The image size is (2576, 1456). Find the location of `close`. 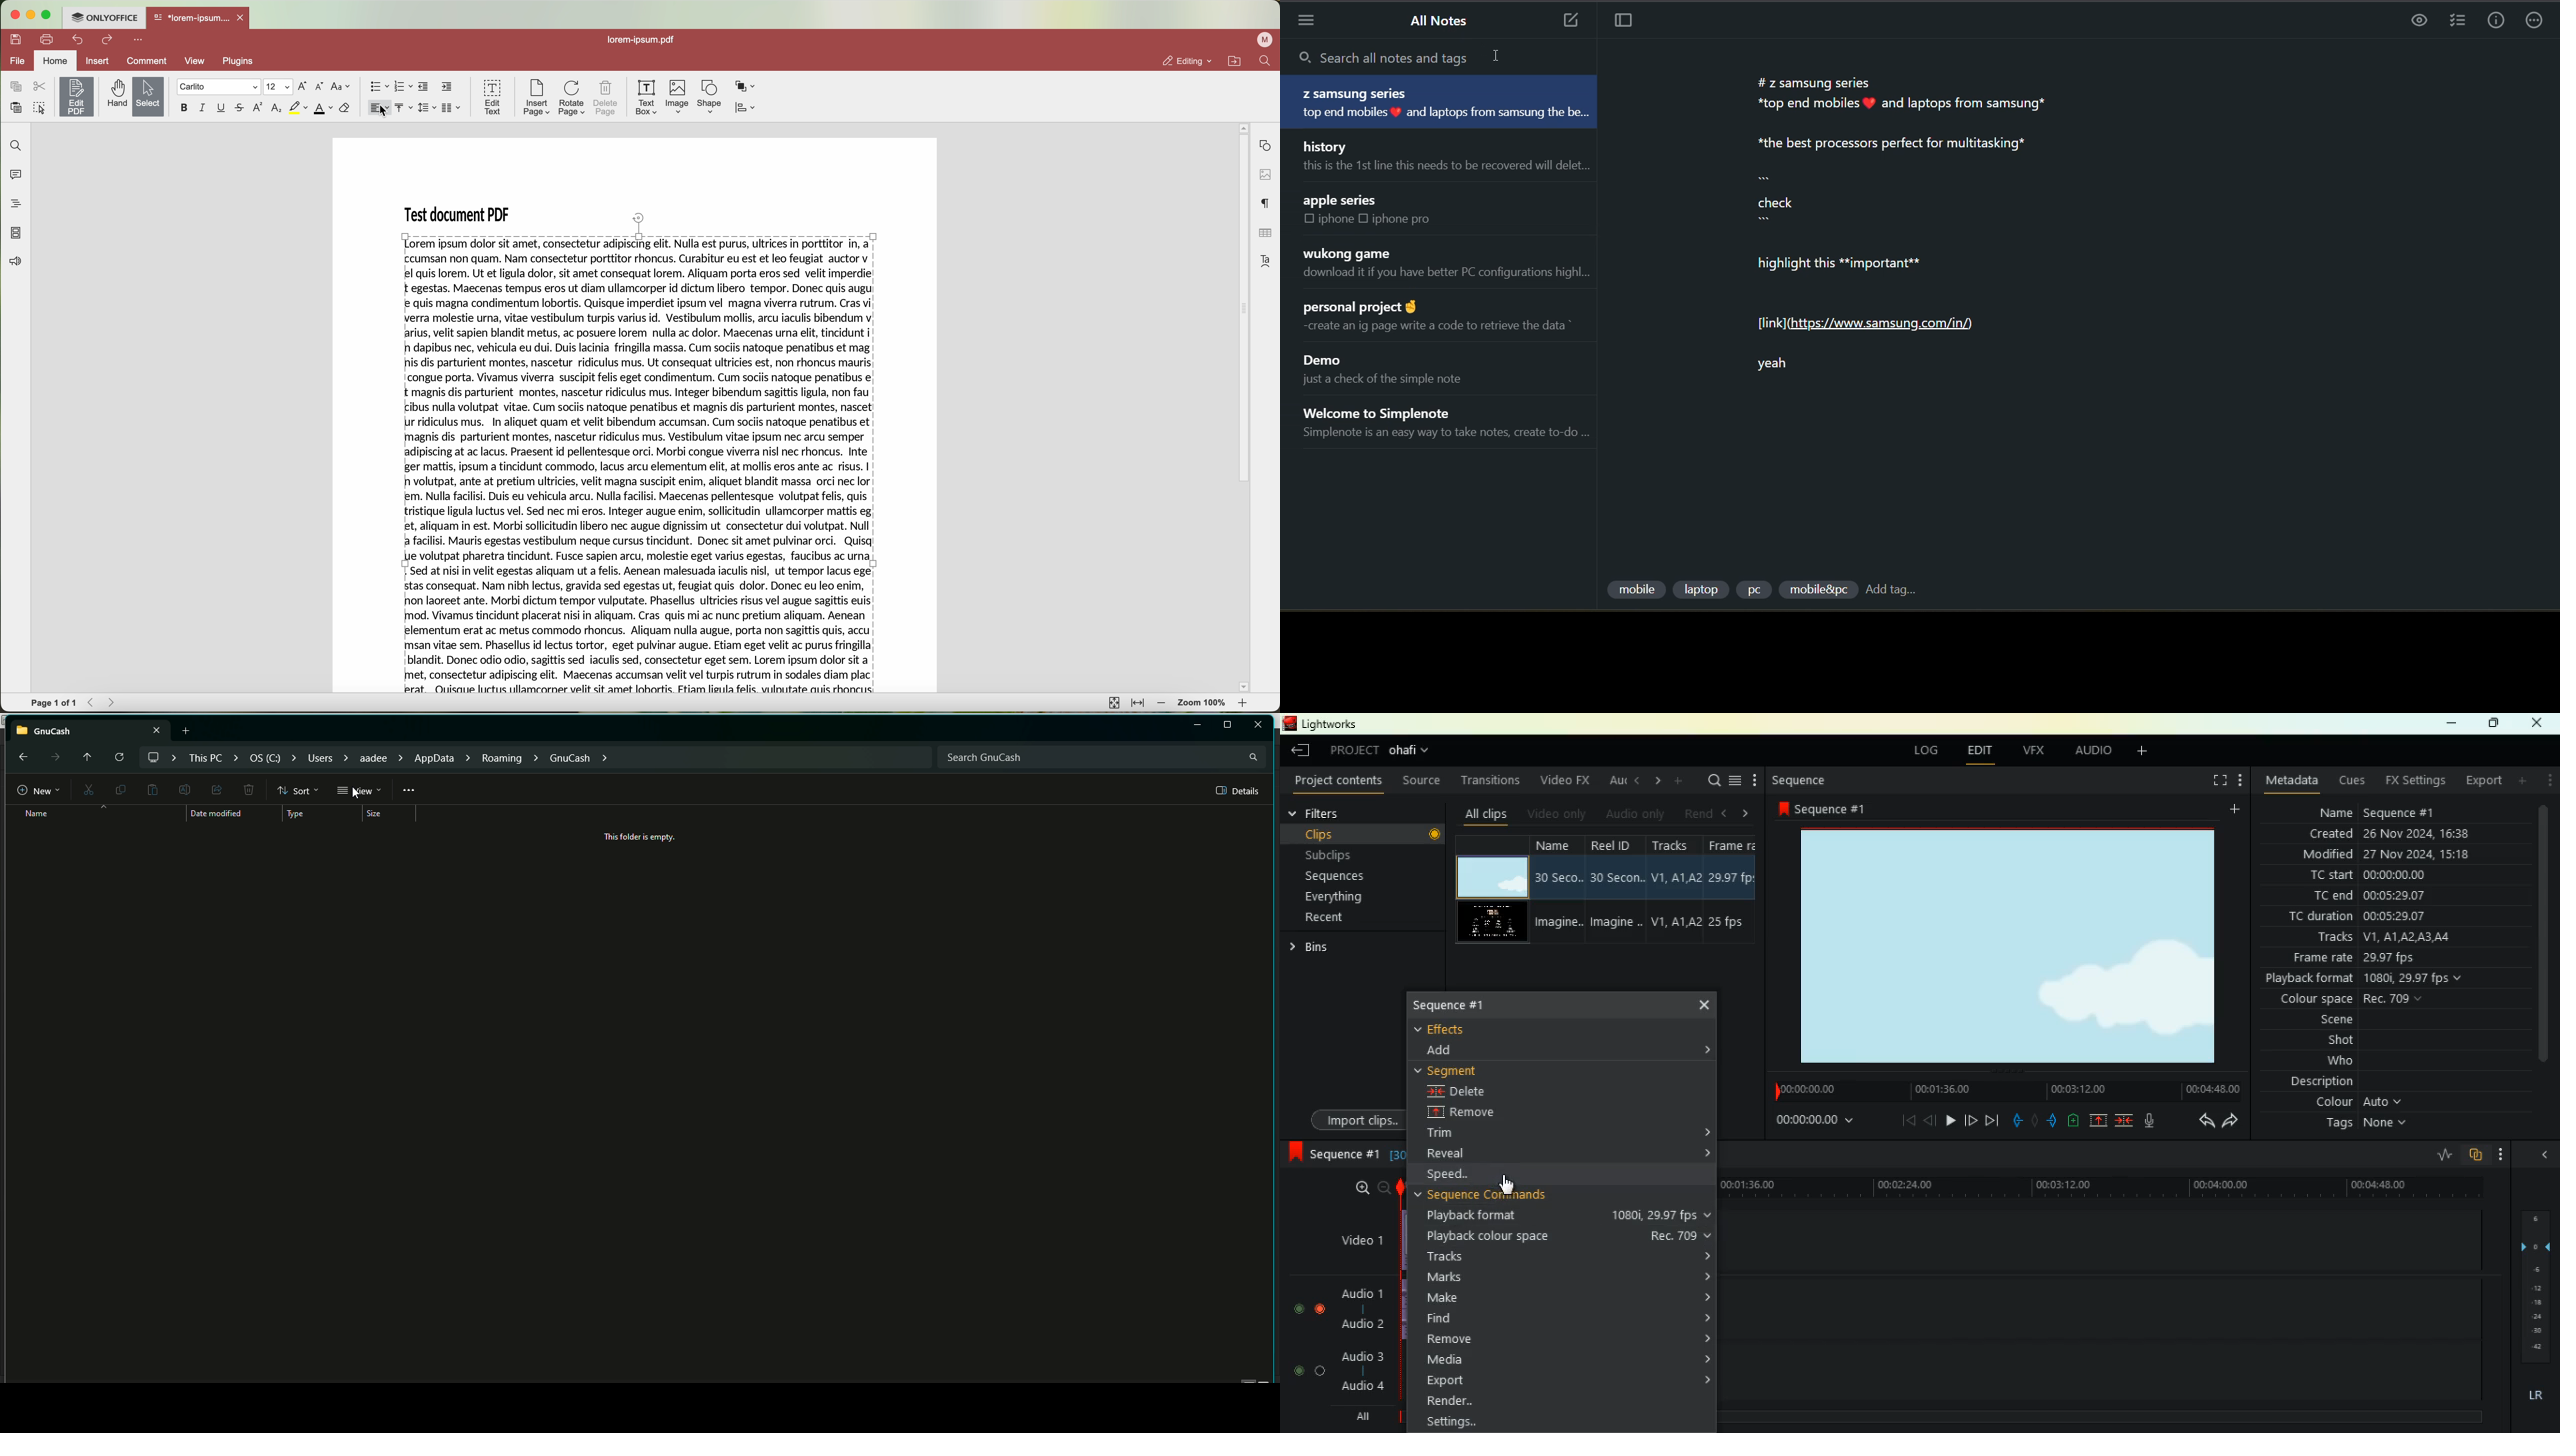

close is located at coordinates (2545, 1153).